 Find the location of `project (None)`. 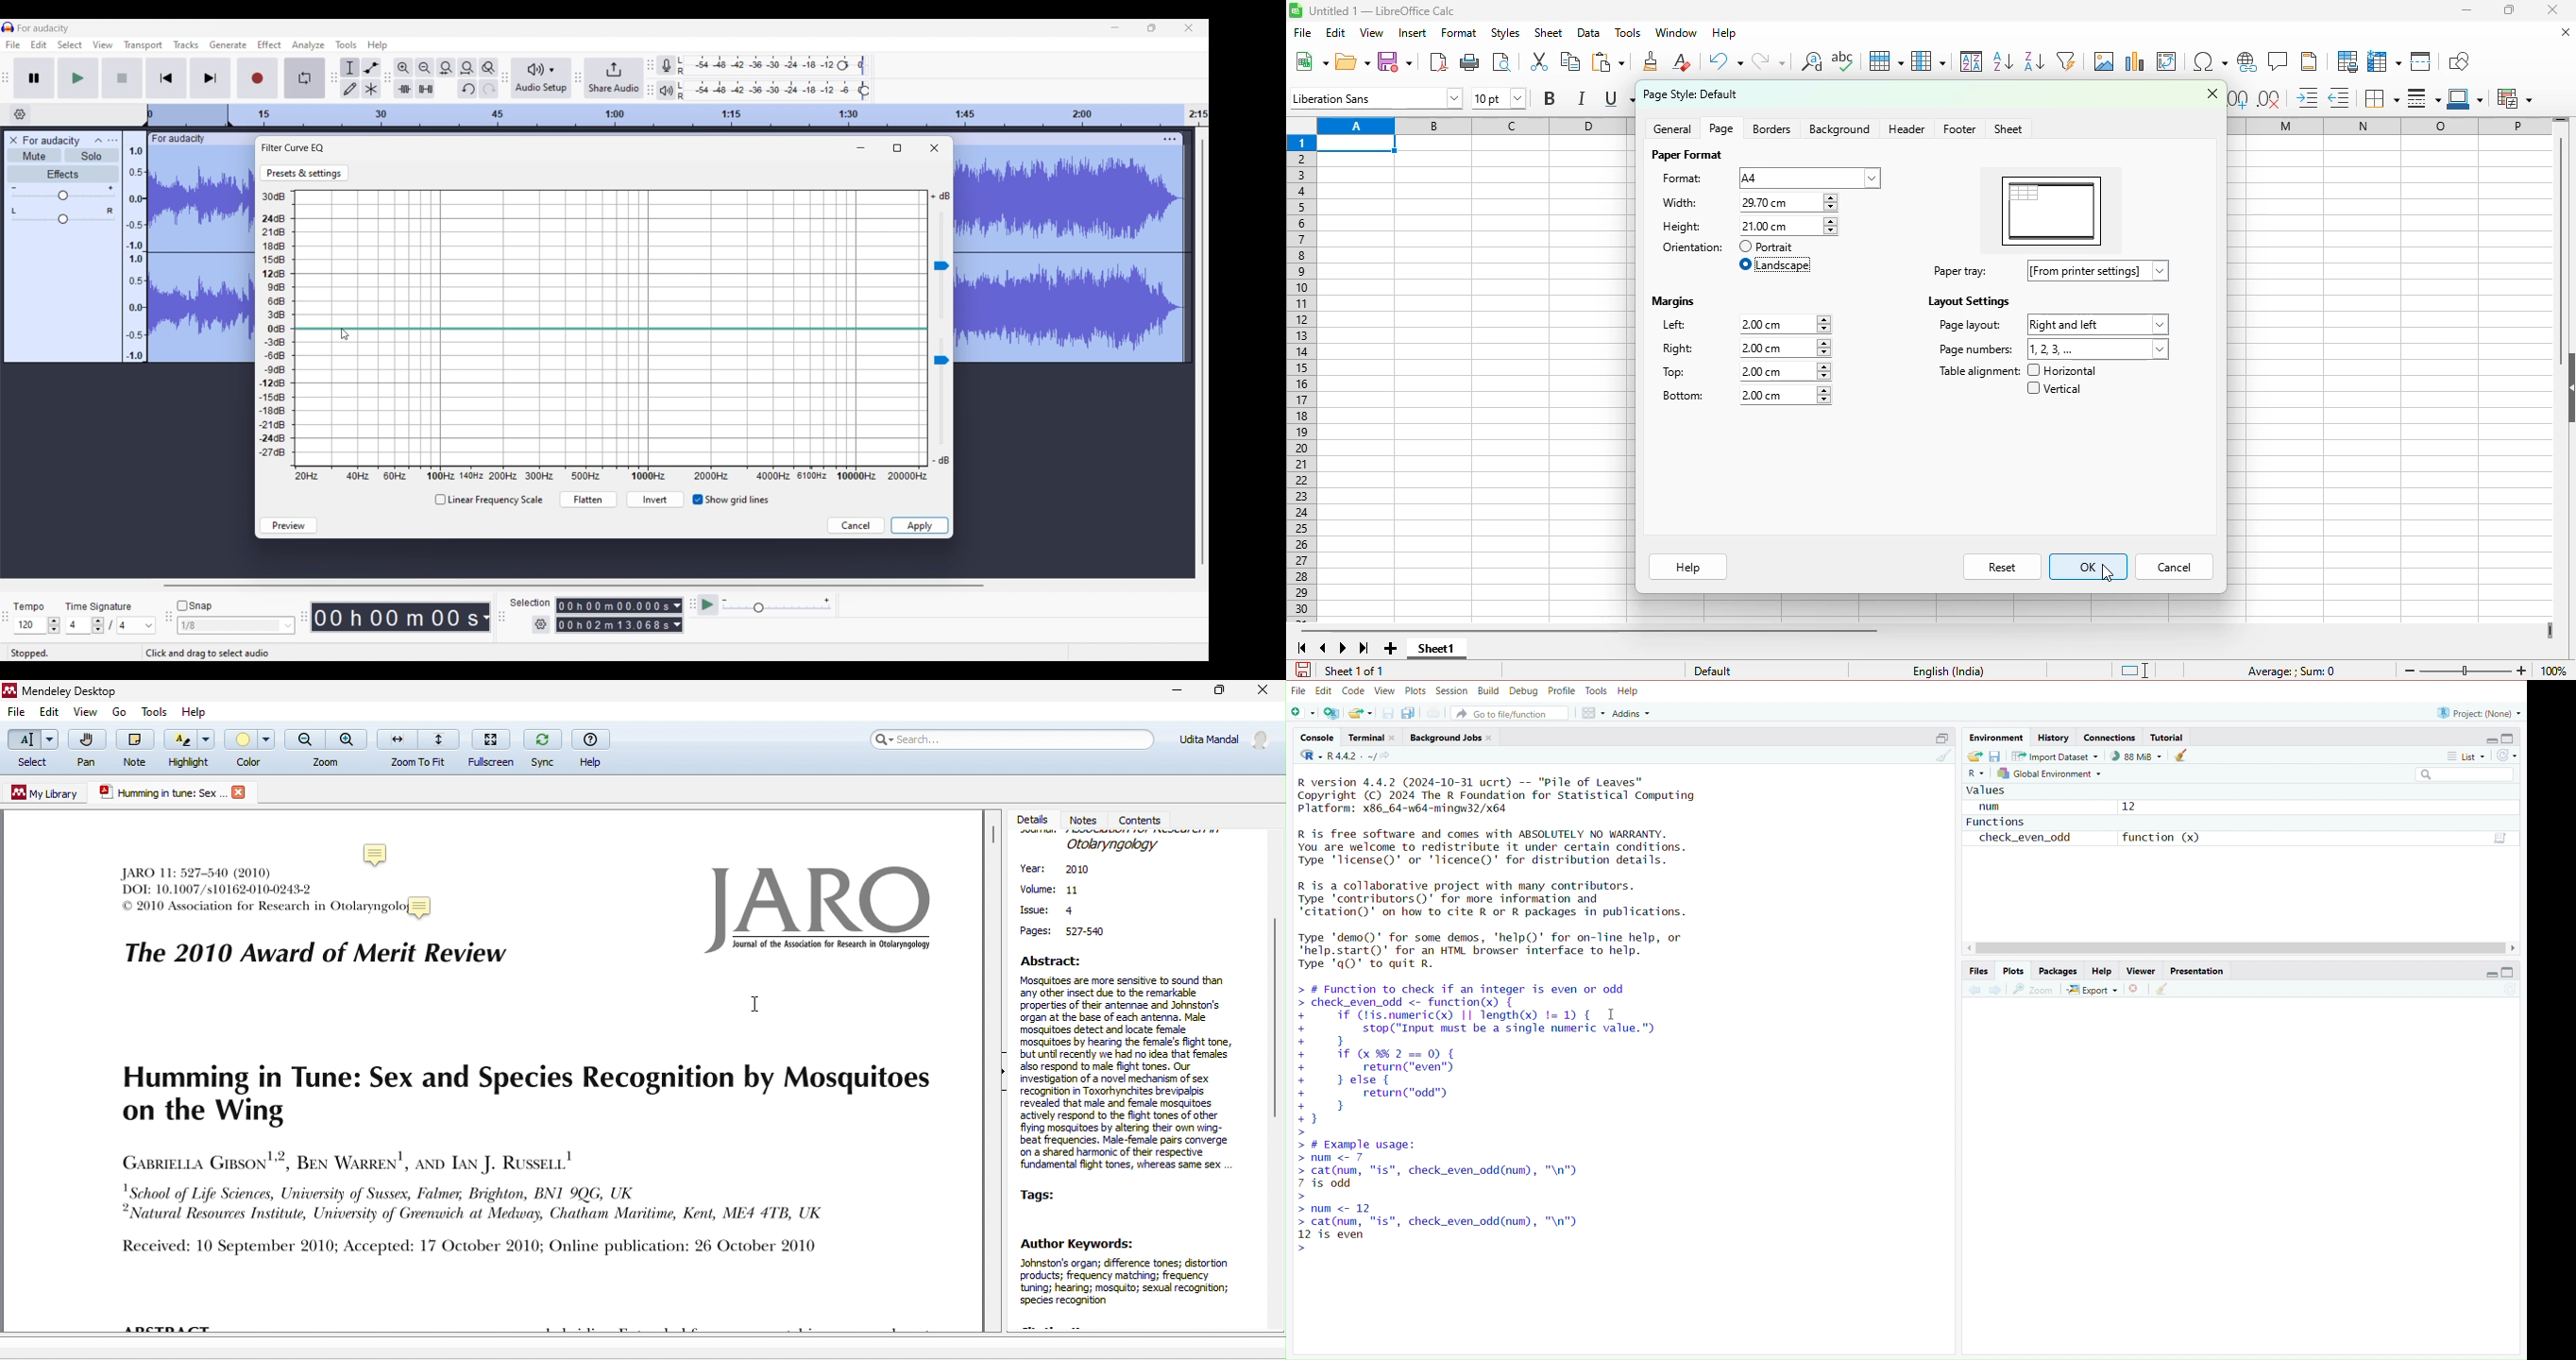

project (None) is located at coordinates (2477, 713).